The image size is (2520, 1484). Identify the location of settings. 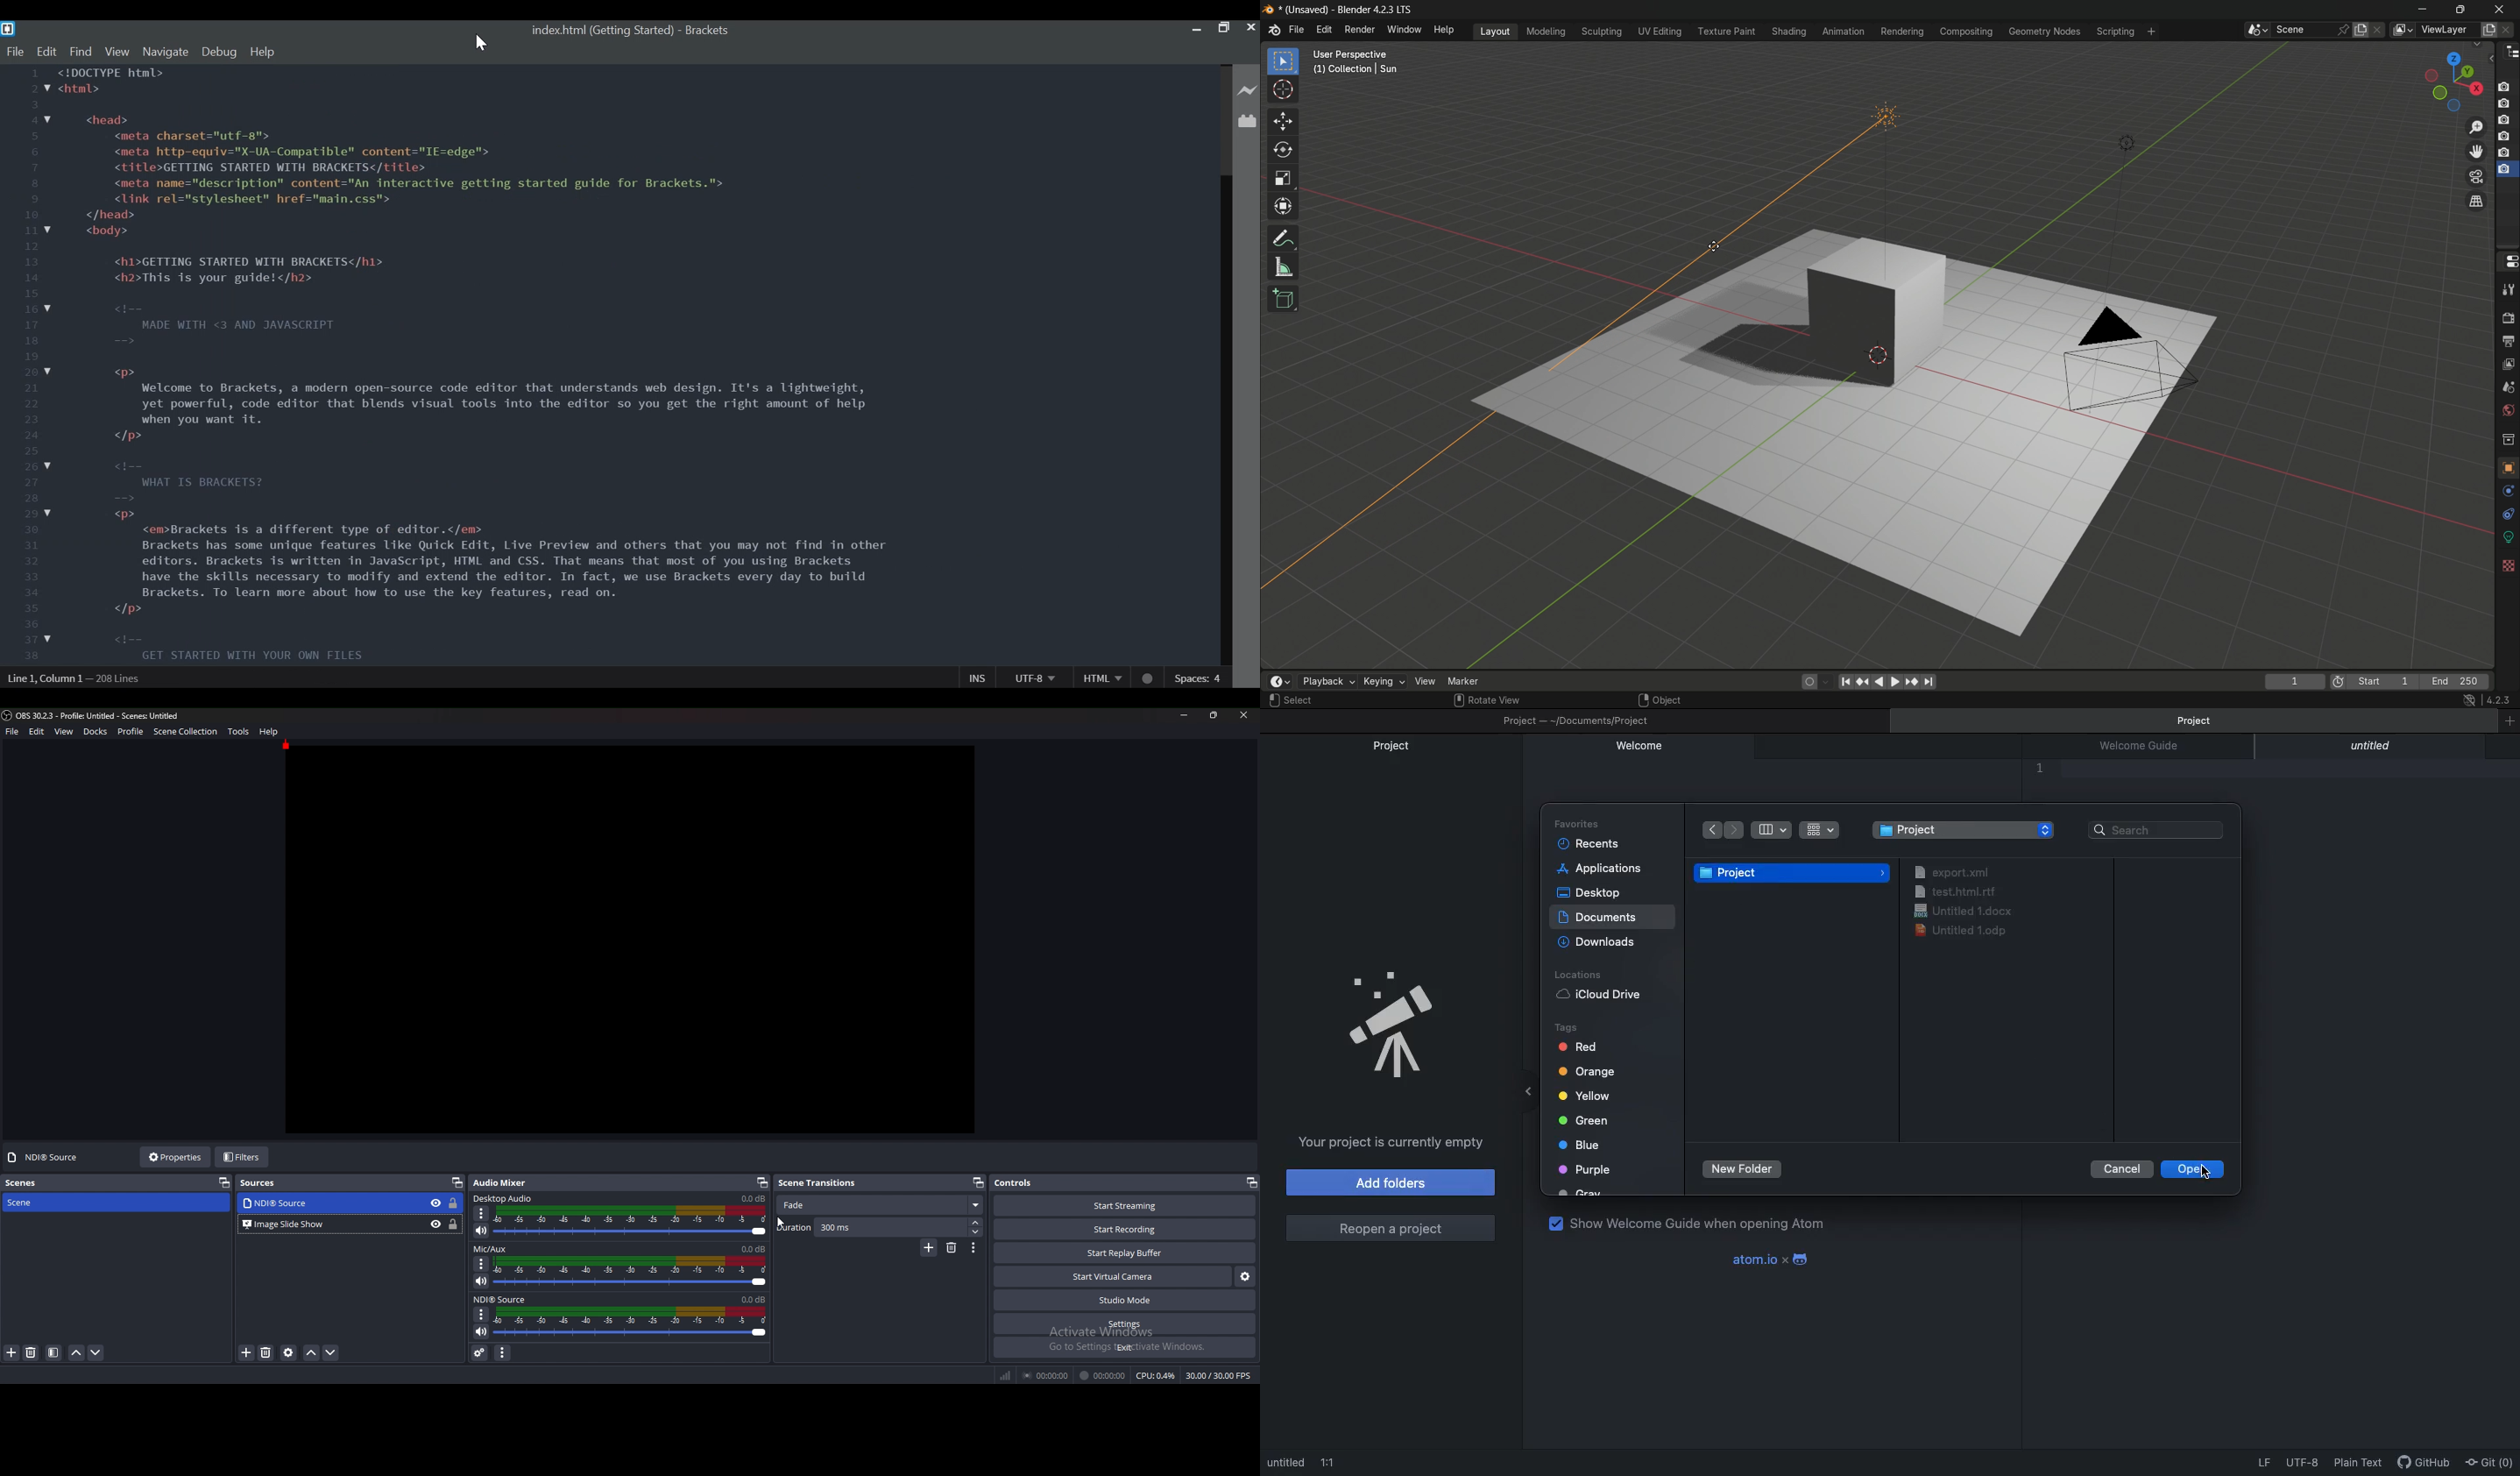
(1123, 1325).